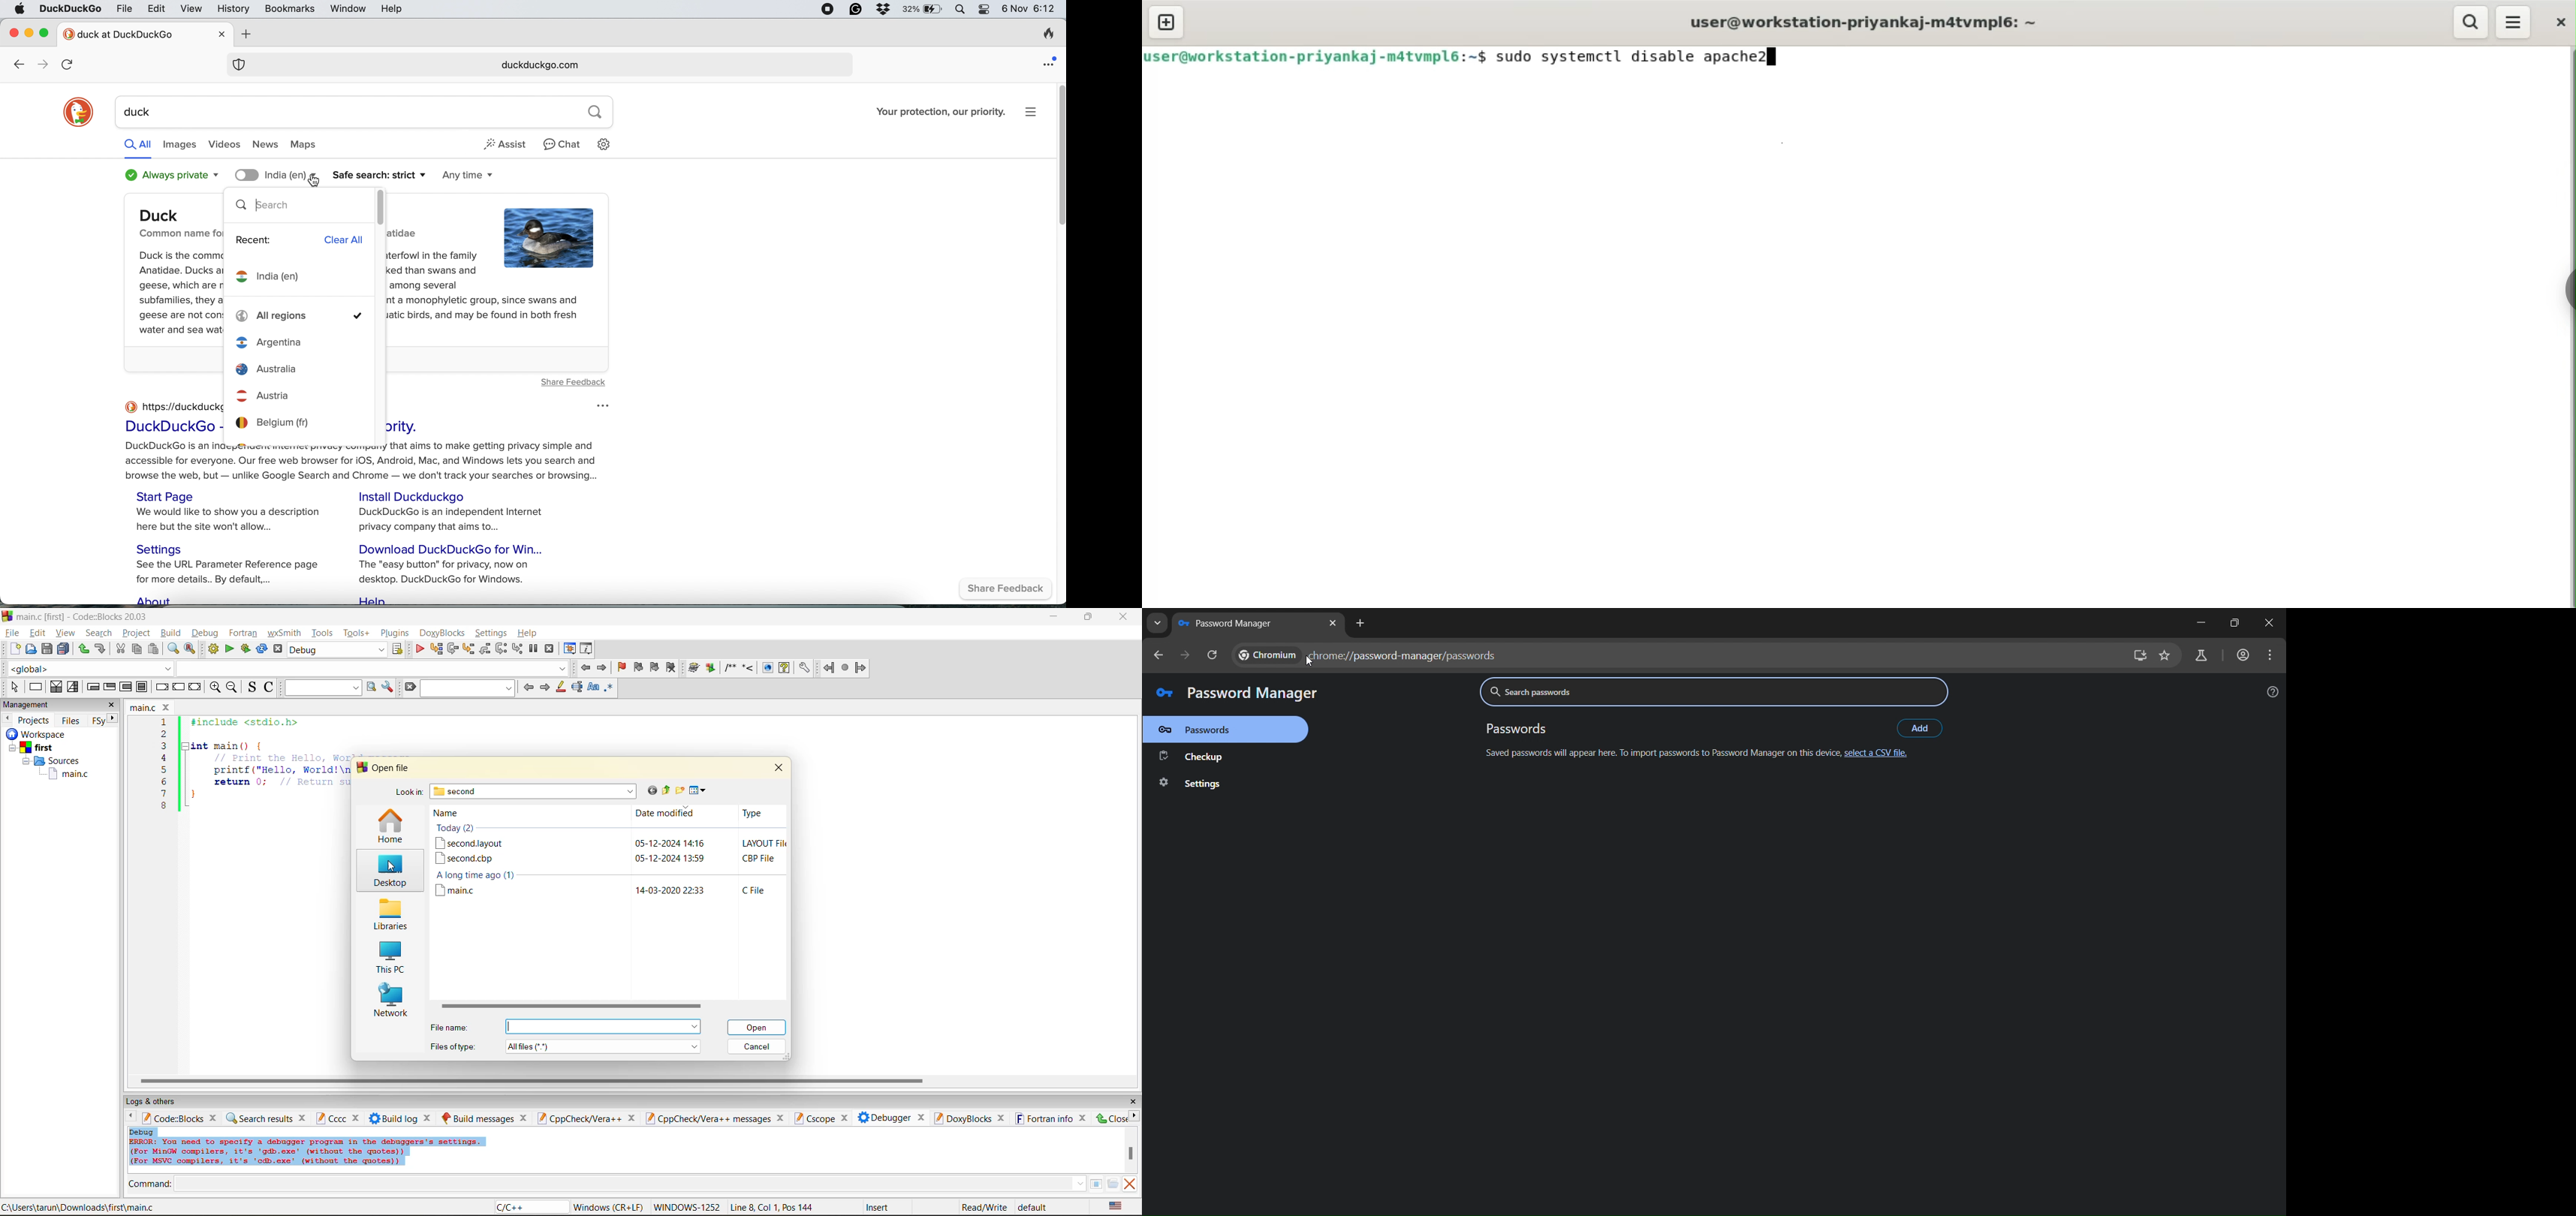 Image resolution: width=2576 pixels, height=1232 pixels. I want to click on date, so click(658, 843).